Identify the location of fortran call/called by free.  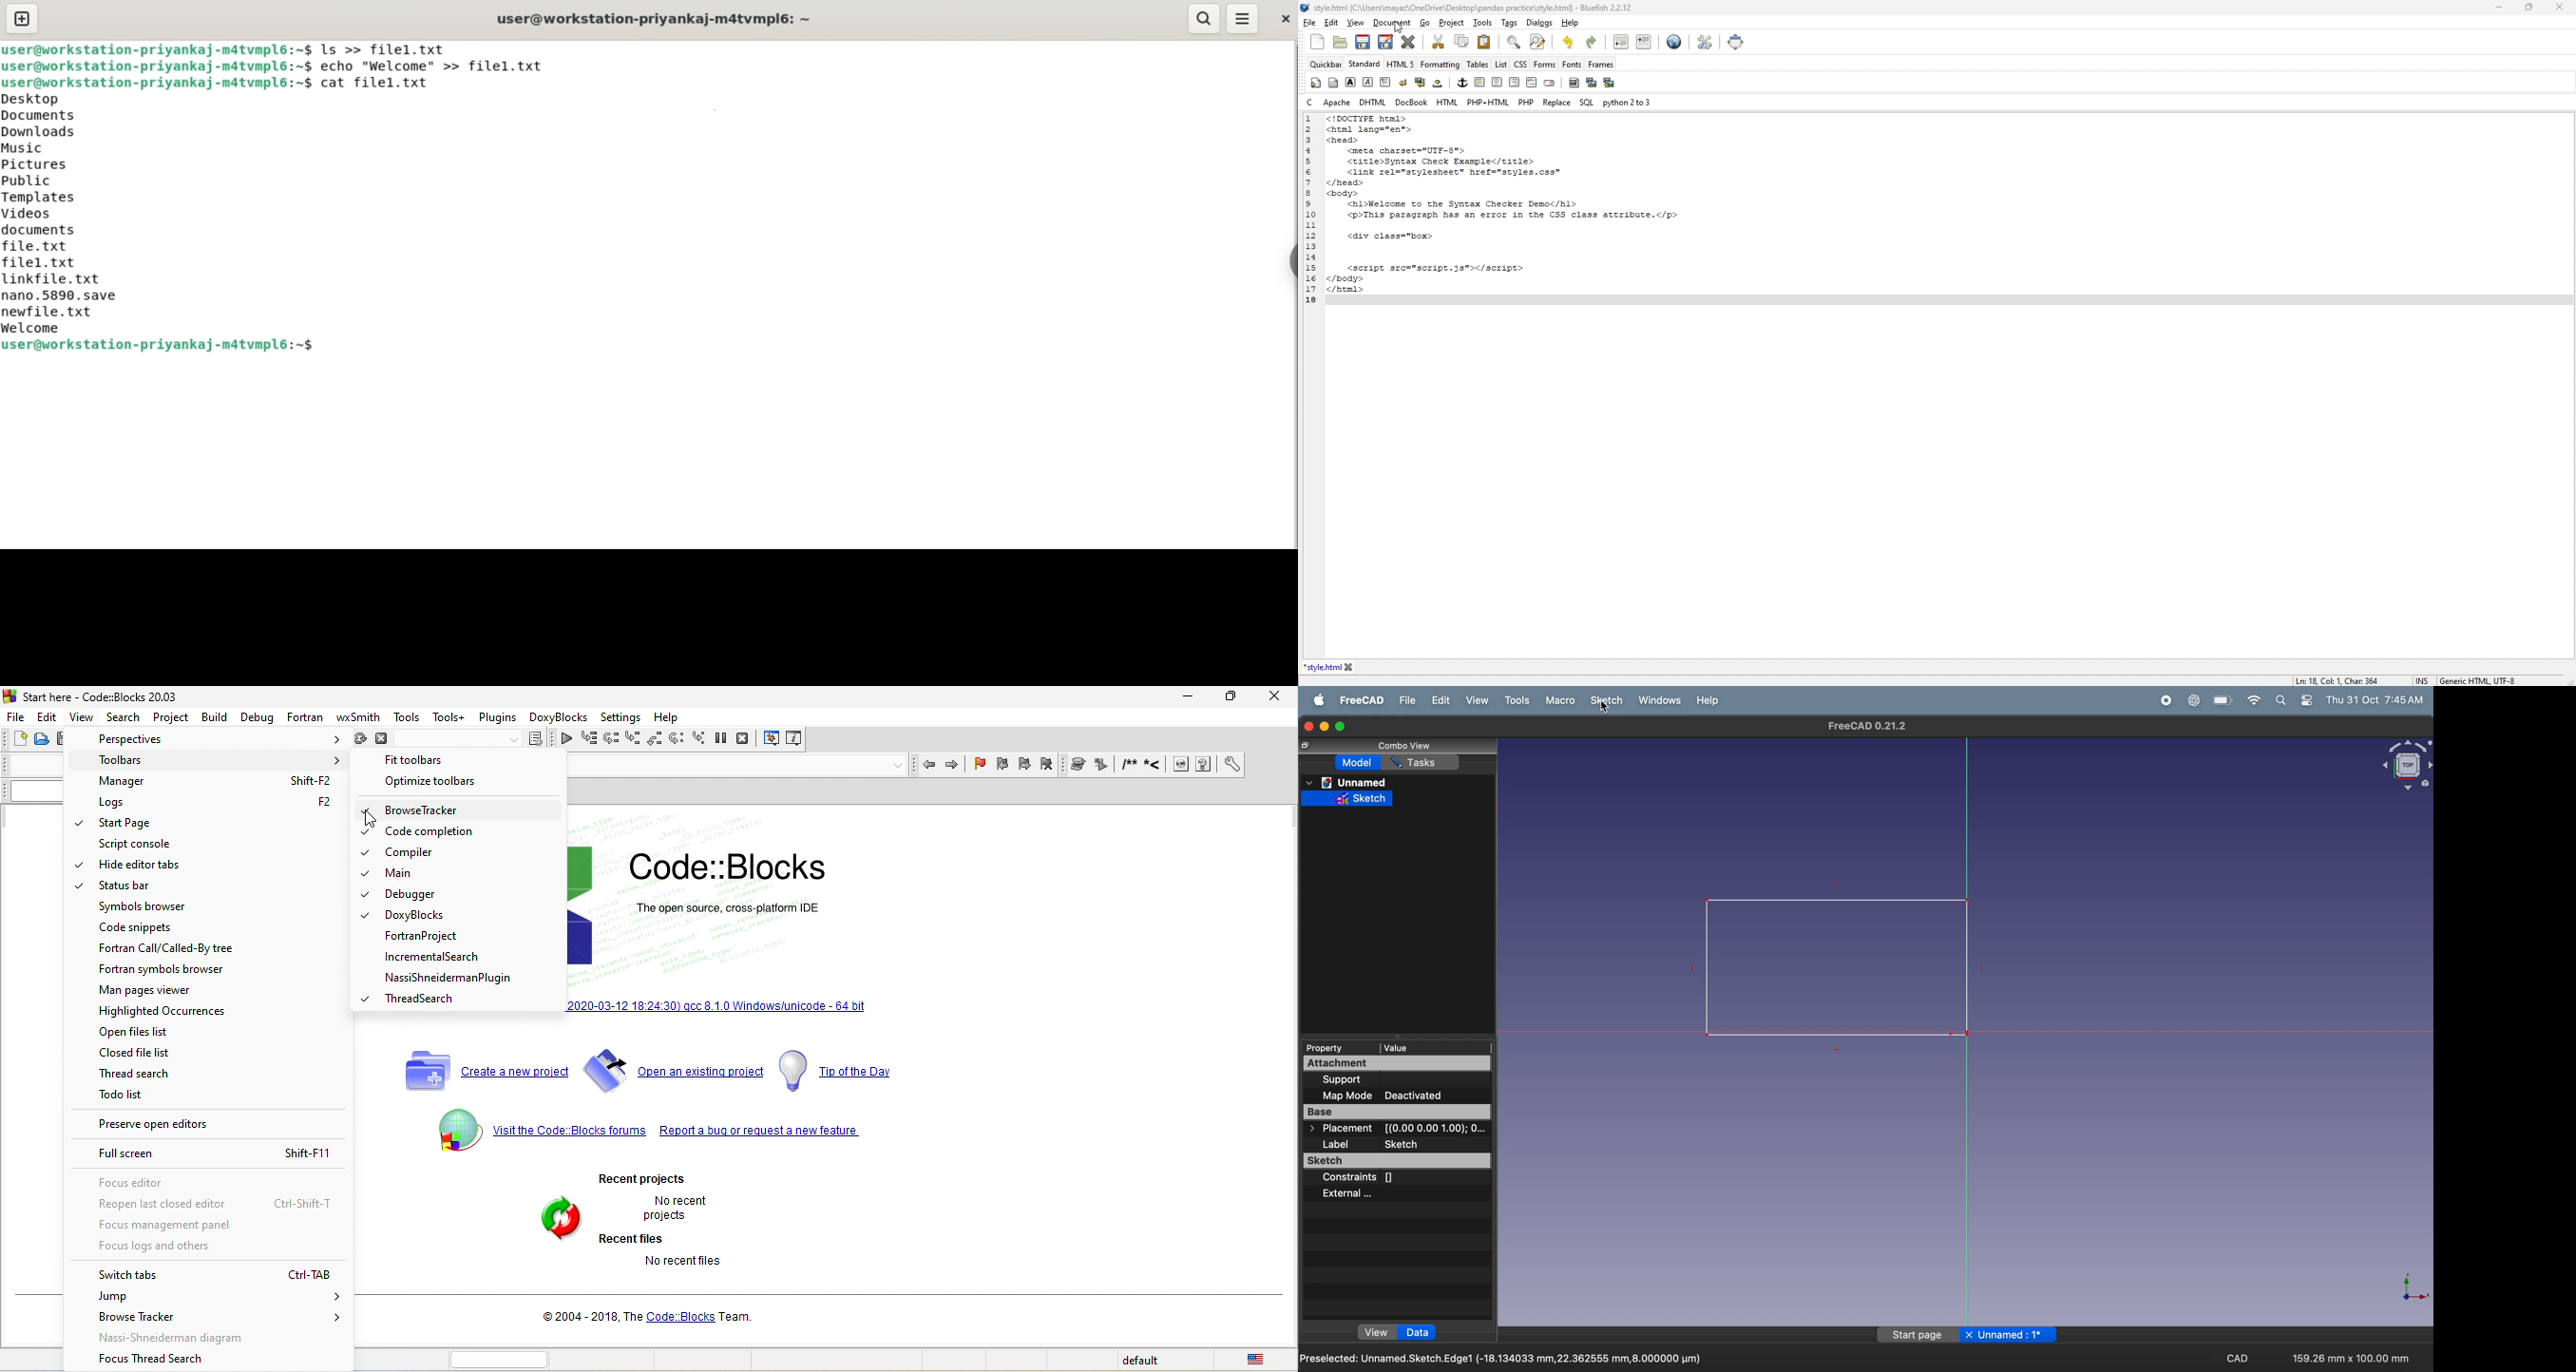
(168, 948).